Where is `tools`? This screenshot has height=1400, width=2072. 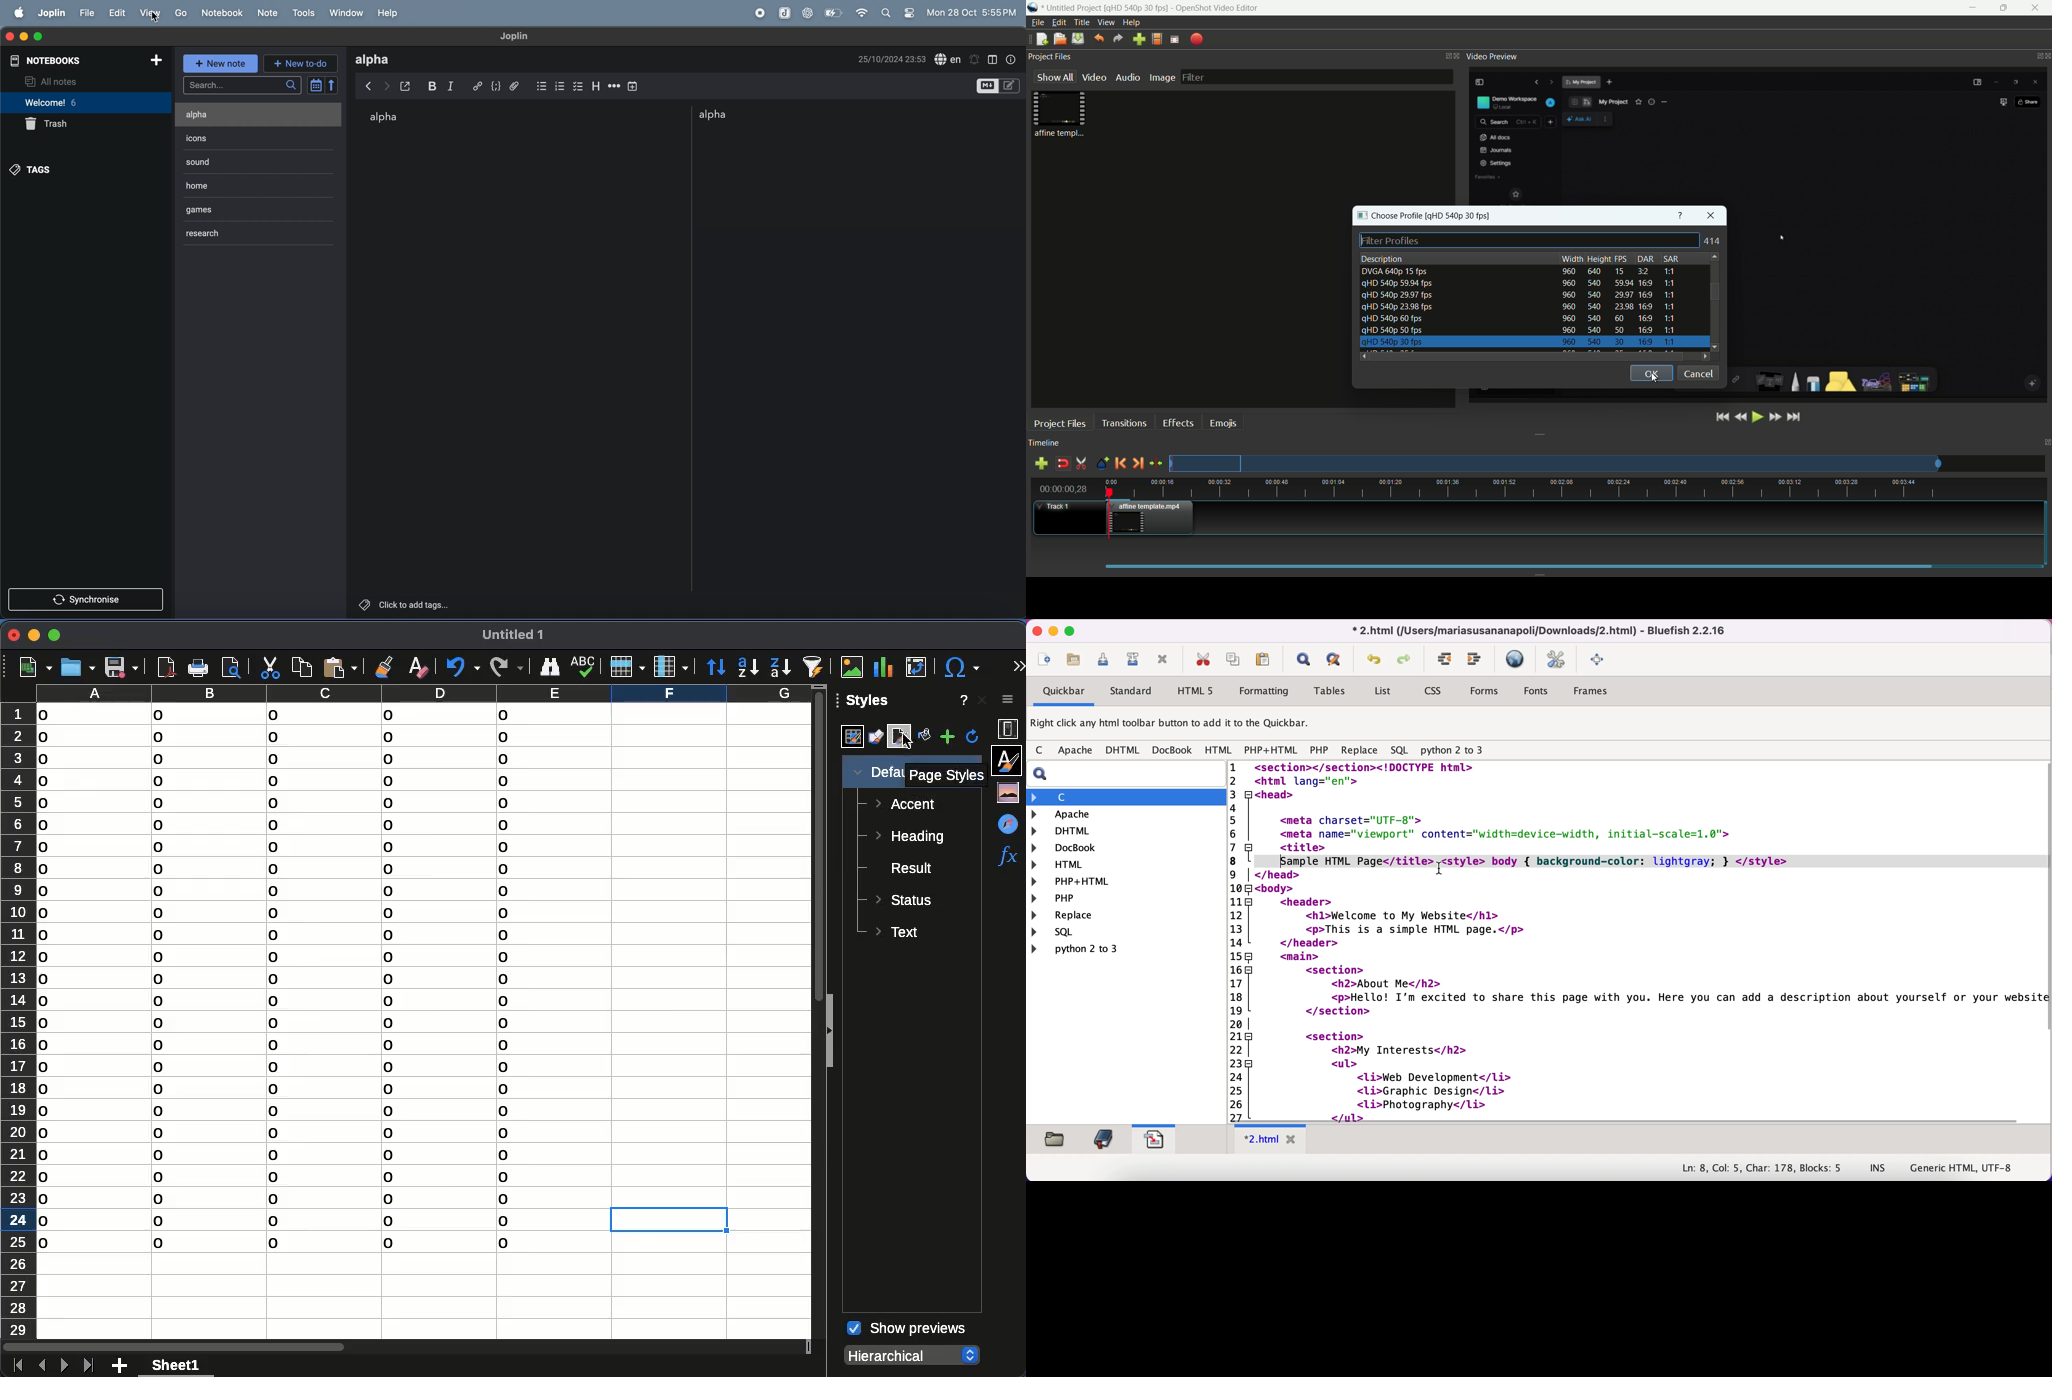
tools is located at coordinates (306, 13).